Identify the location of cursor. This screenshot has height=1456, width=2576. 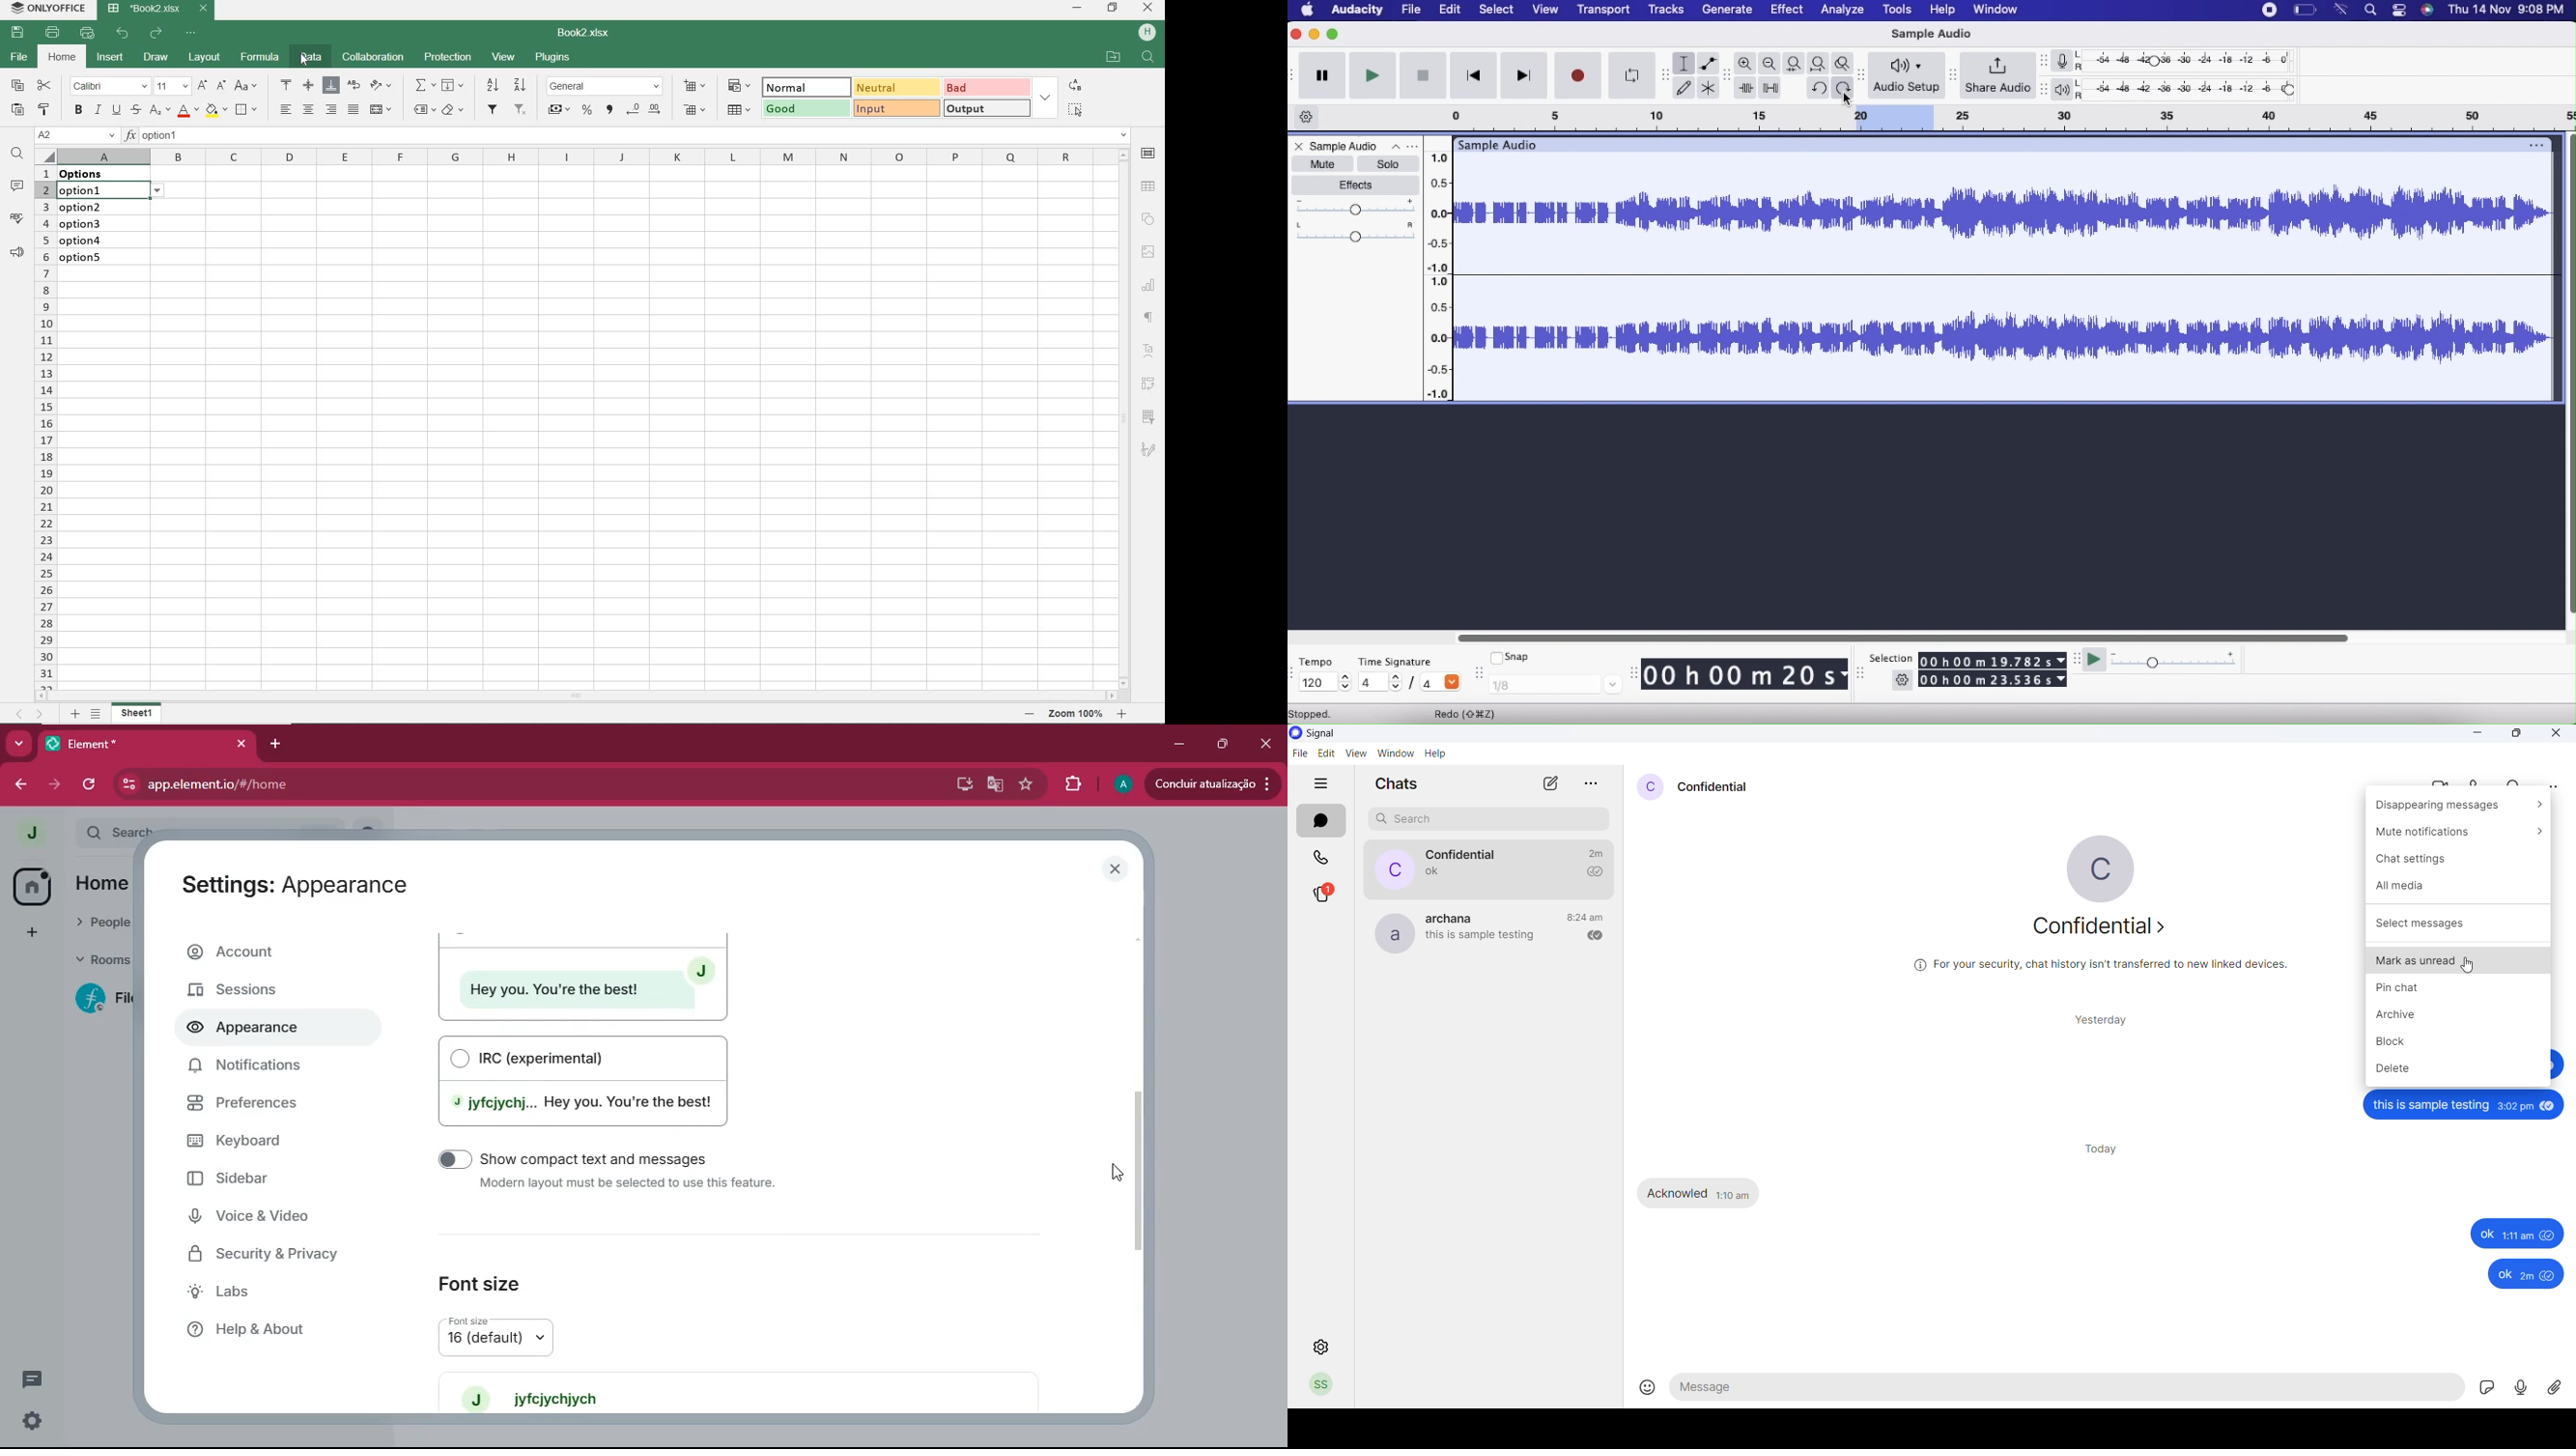
(2469, 966).